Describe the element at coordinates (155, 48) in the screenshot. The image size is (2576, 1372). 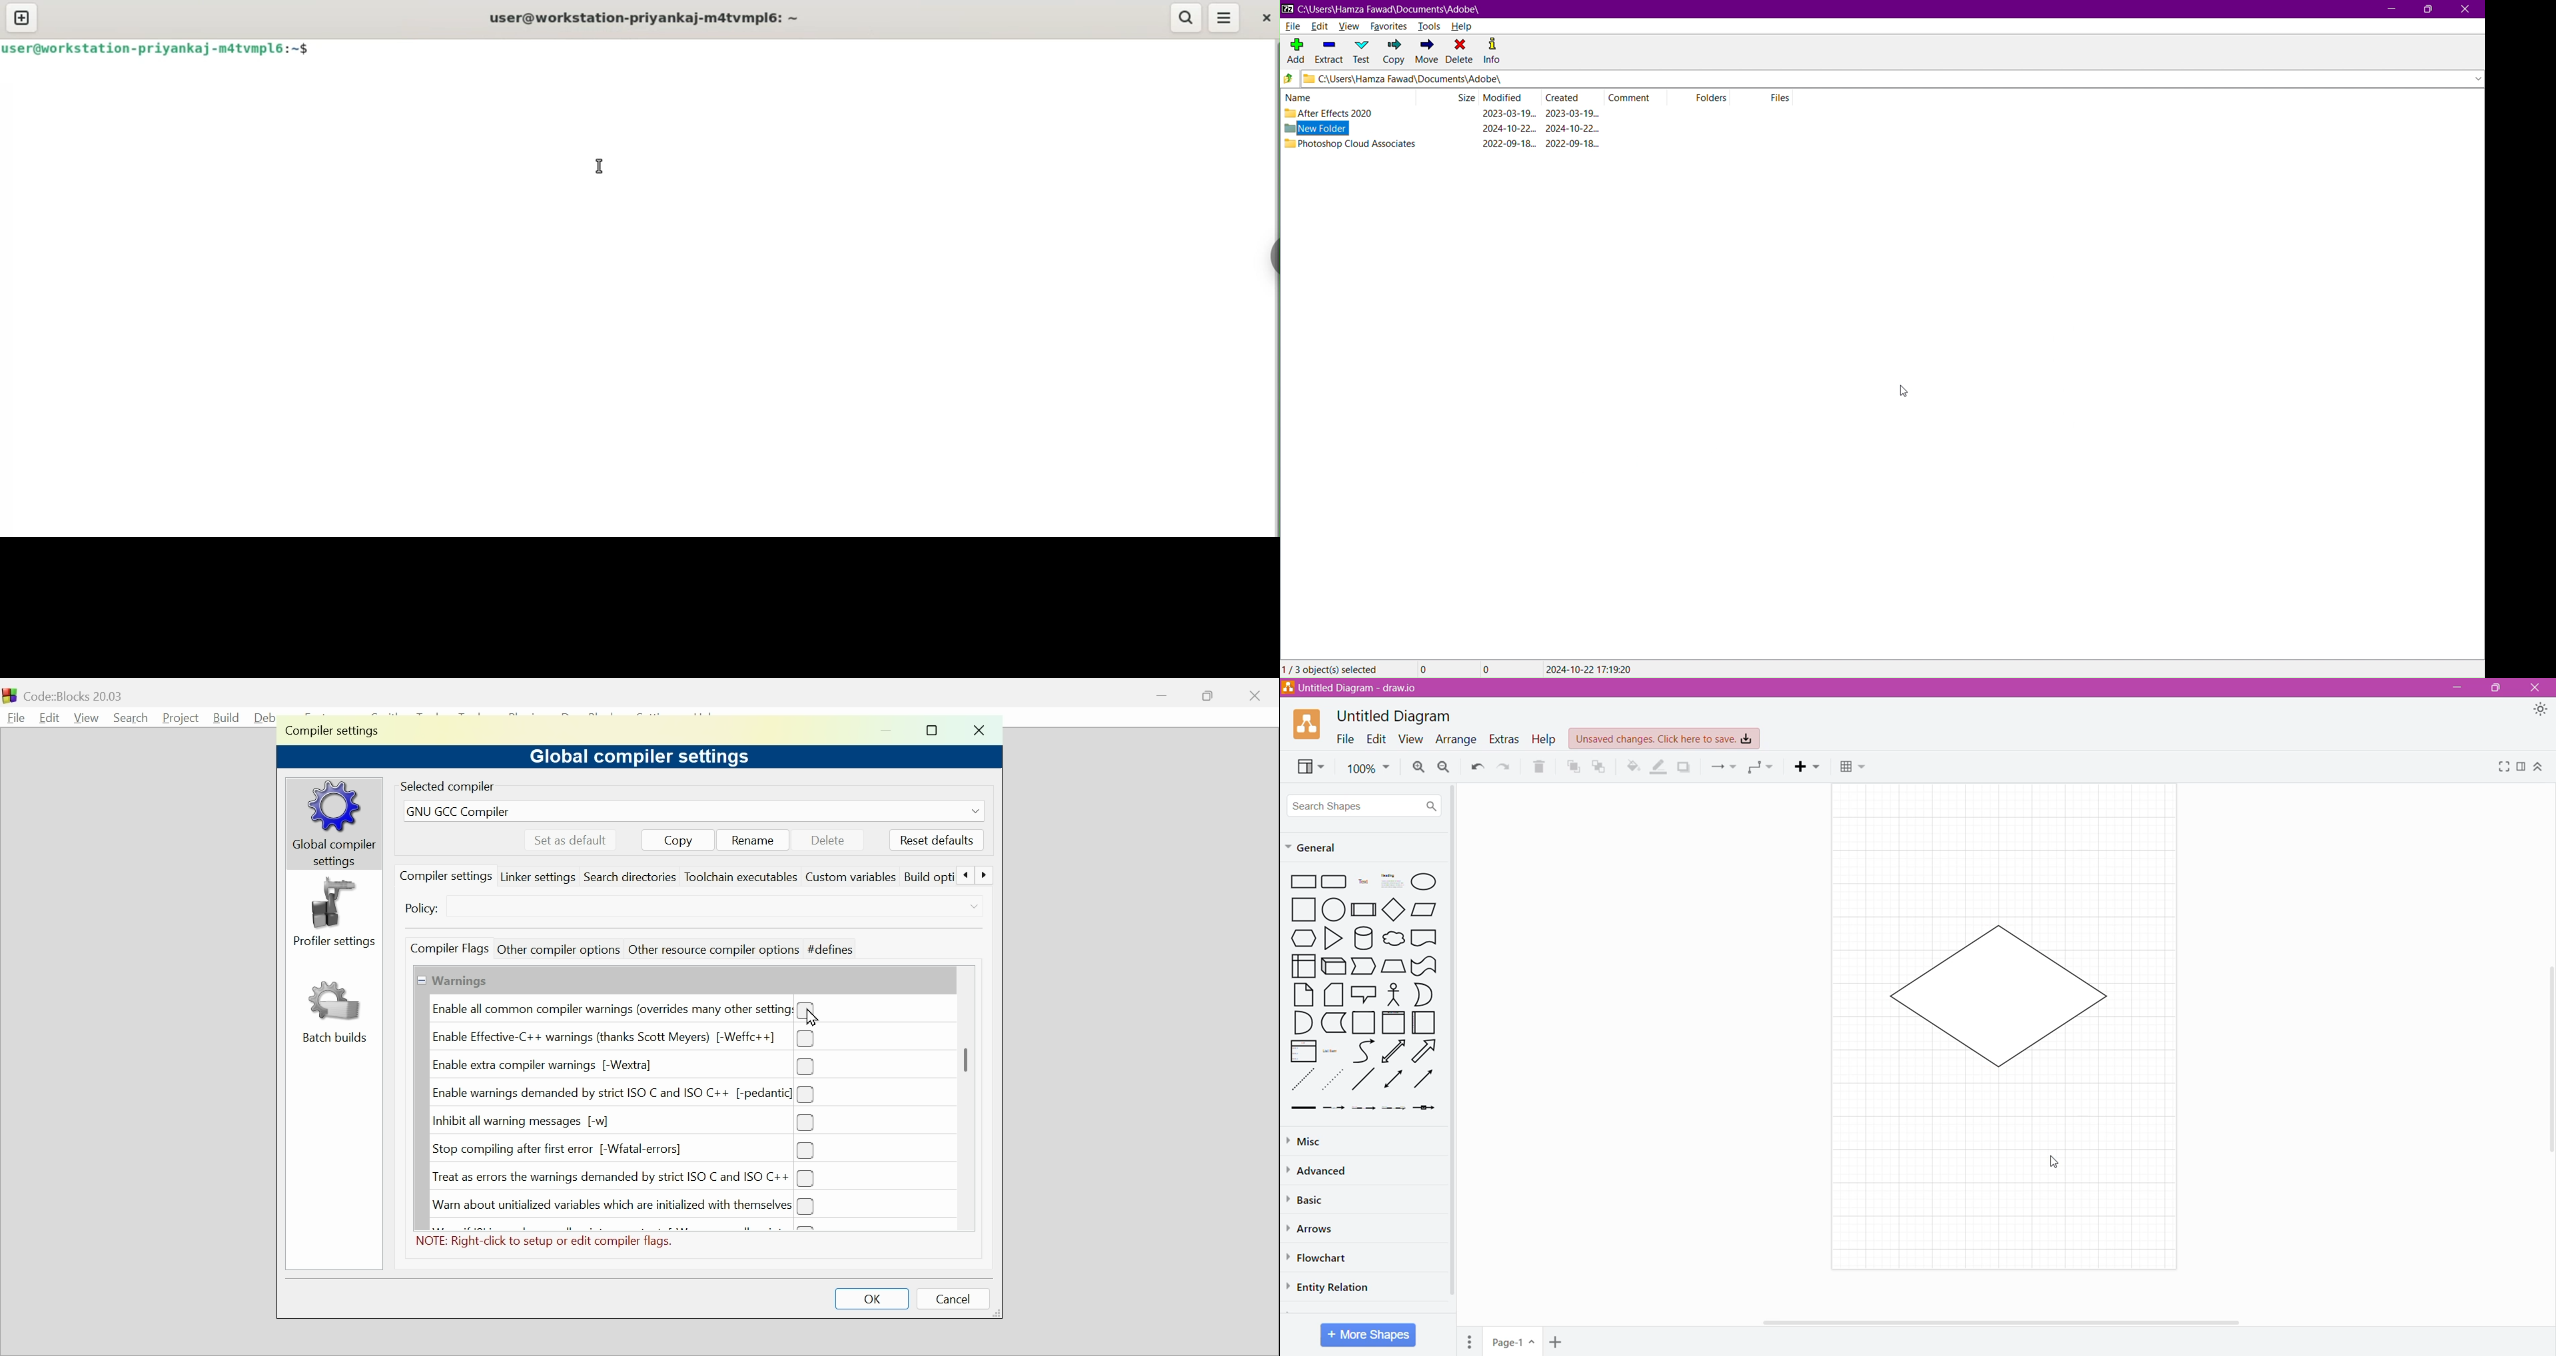
I see `user@workstation-priyankaj-m4tvmpl6: ~$` at that location.